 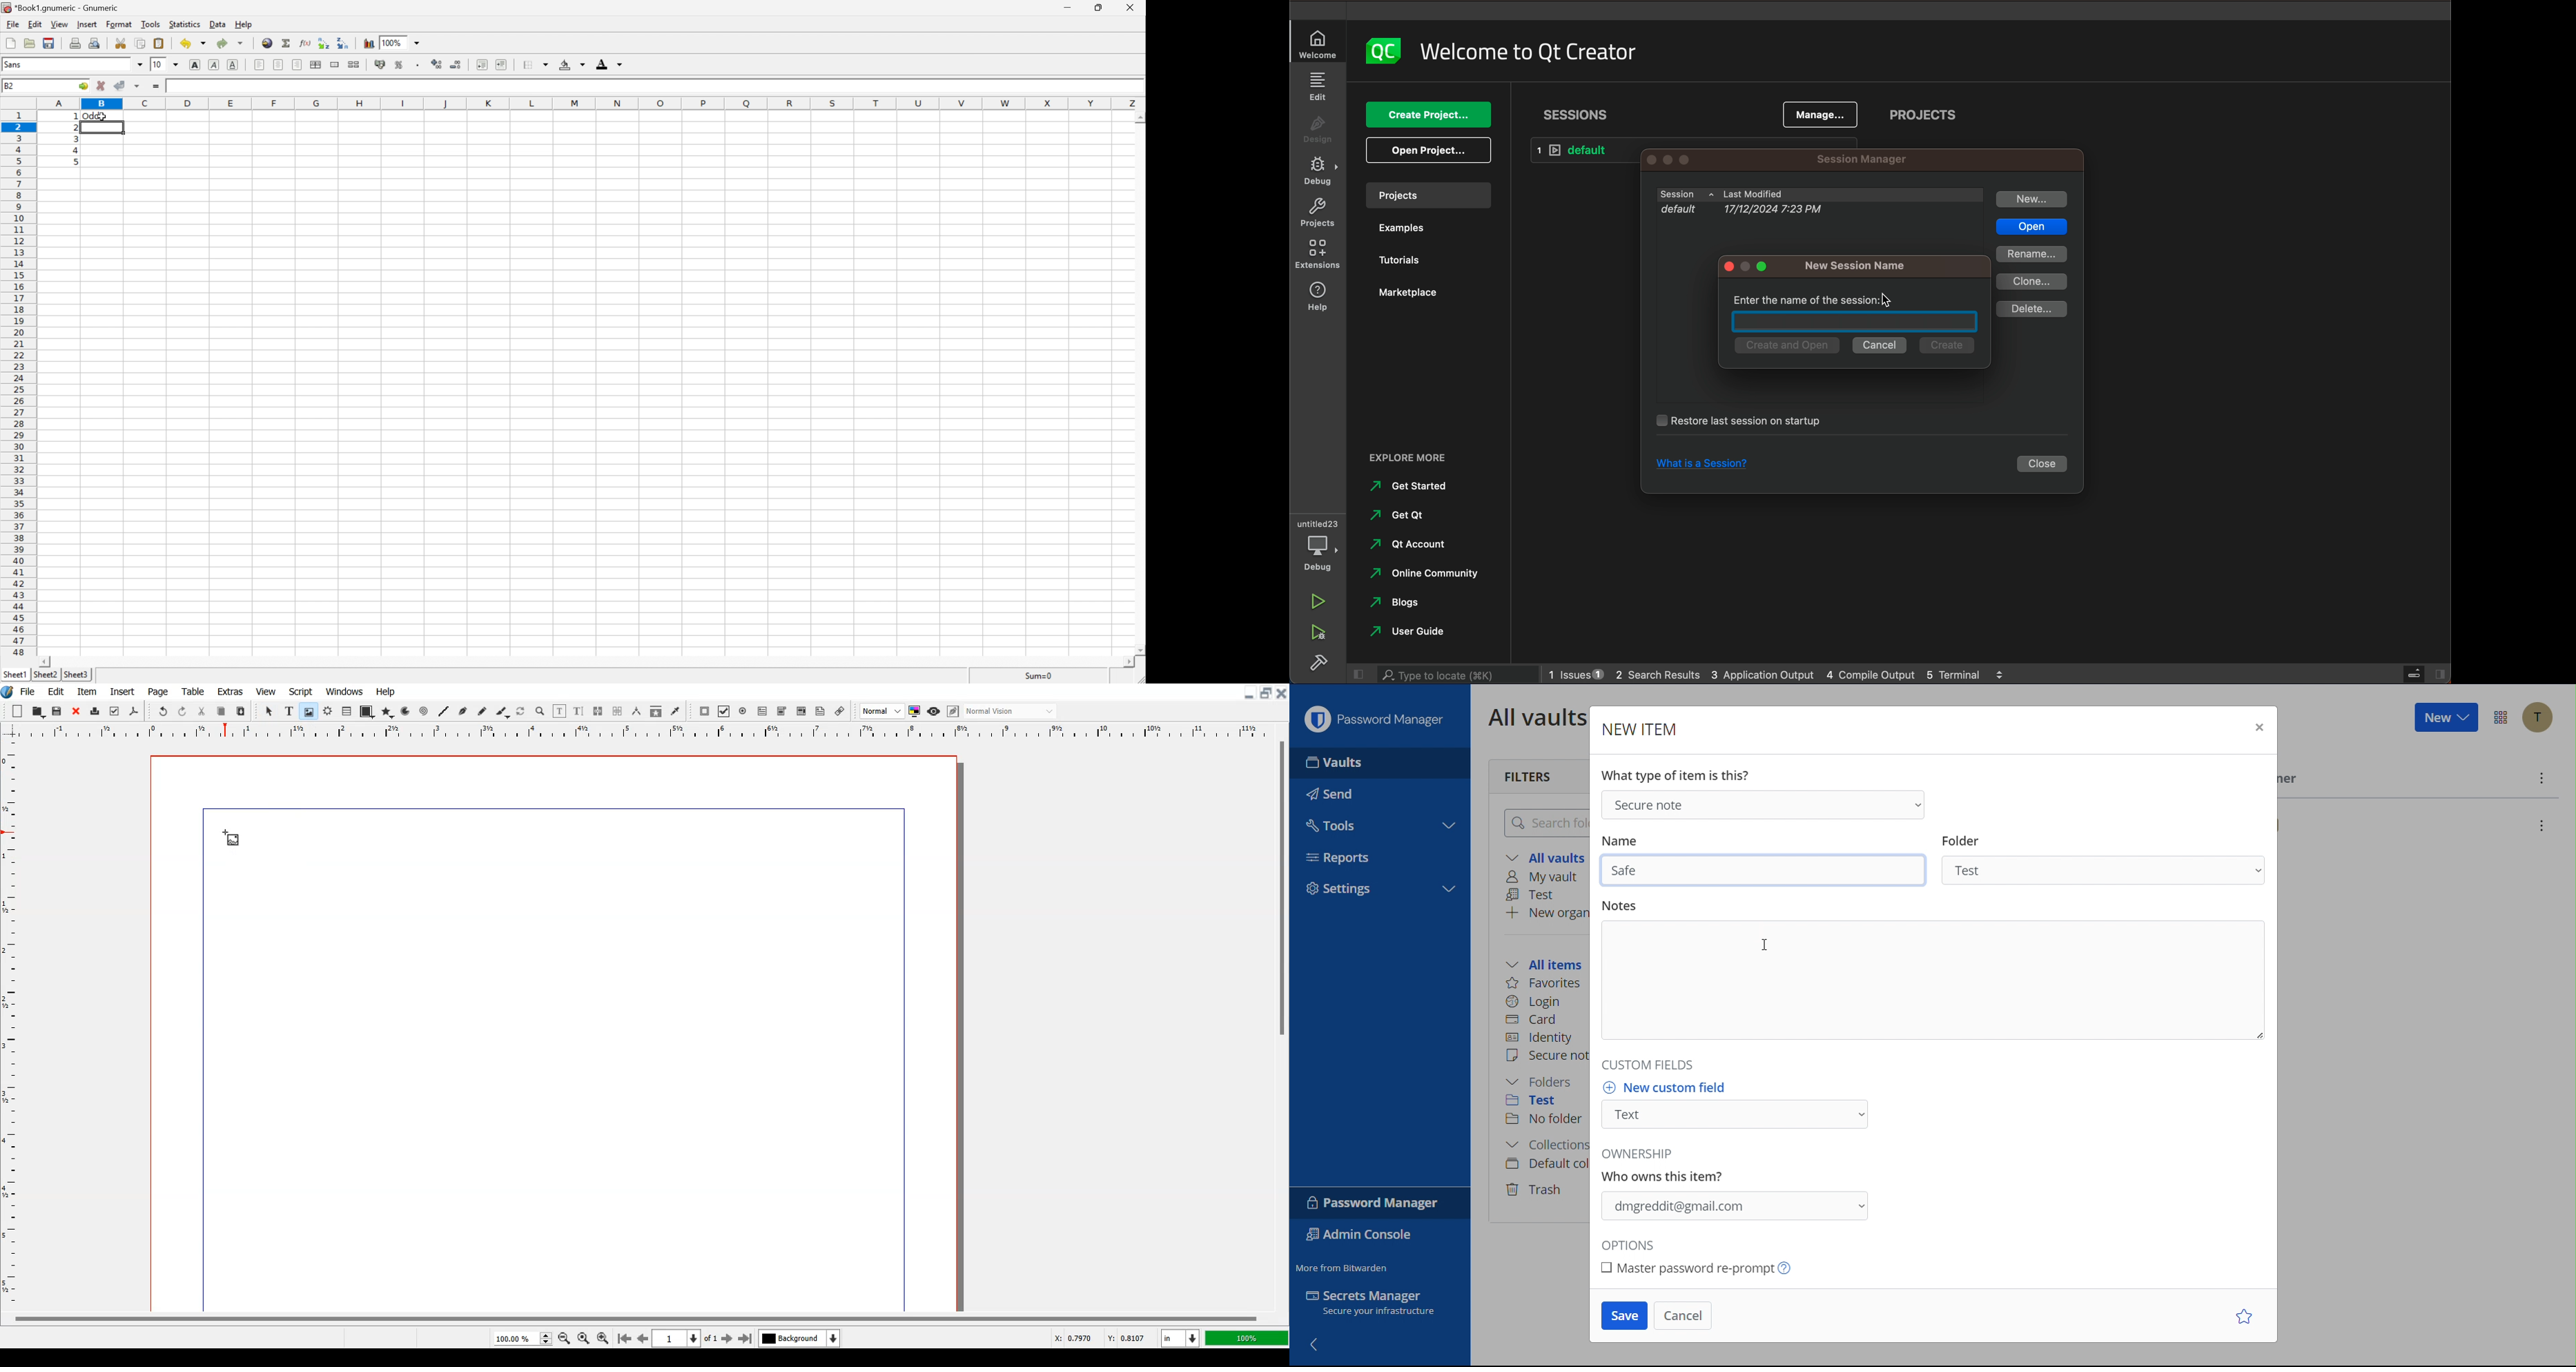 I want to click on Image frame Curser, so click(x=231, y=838).